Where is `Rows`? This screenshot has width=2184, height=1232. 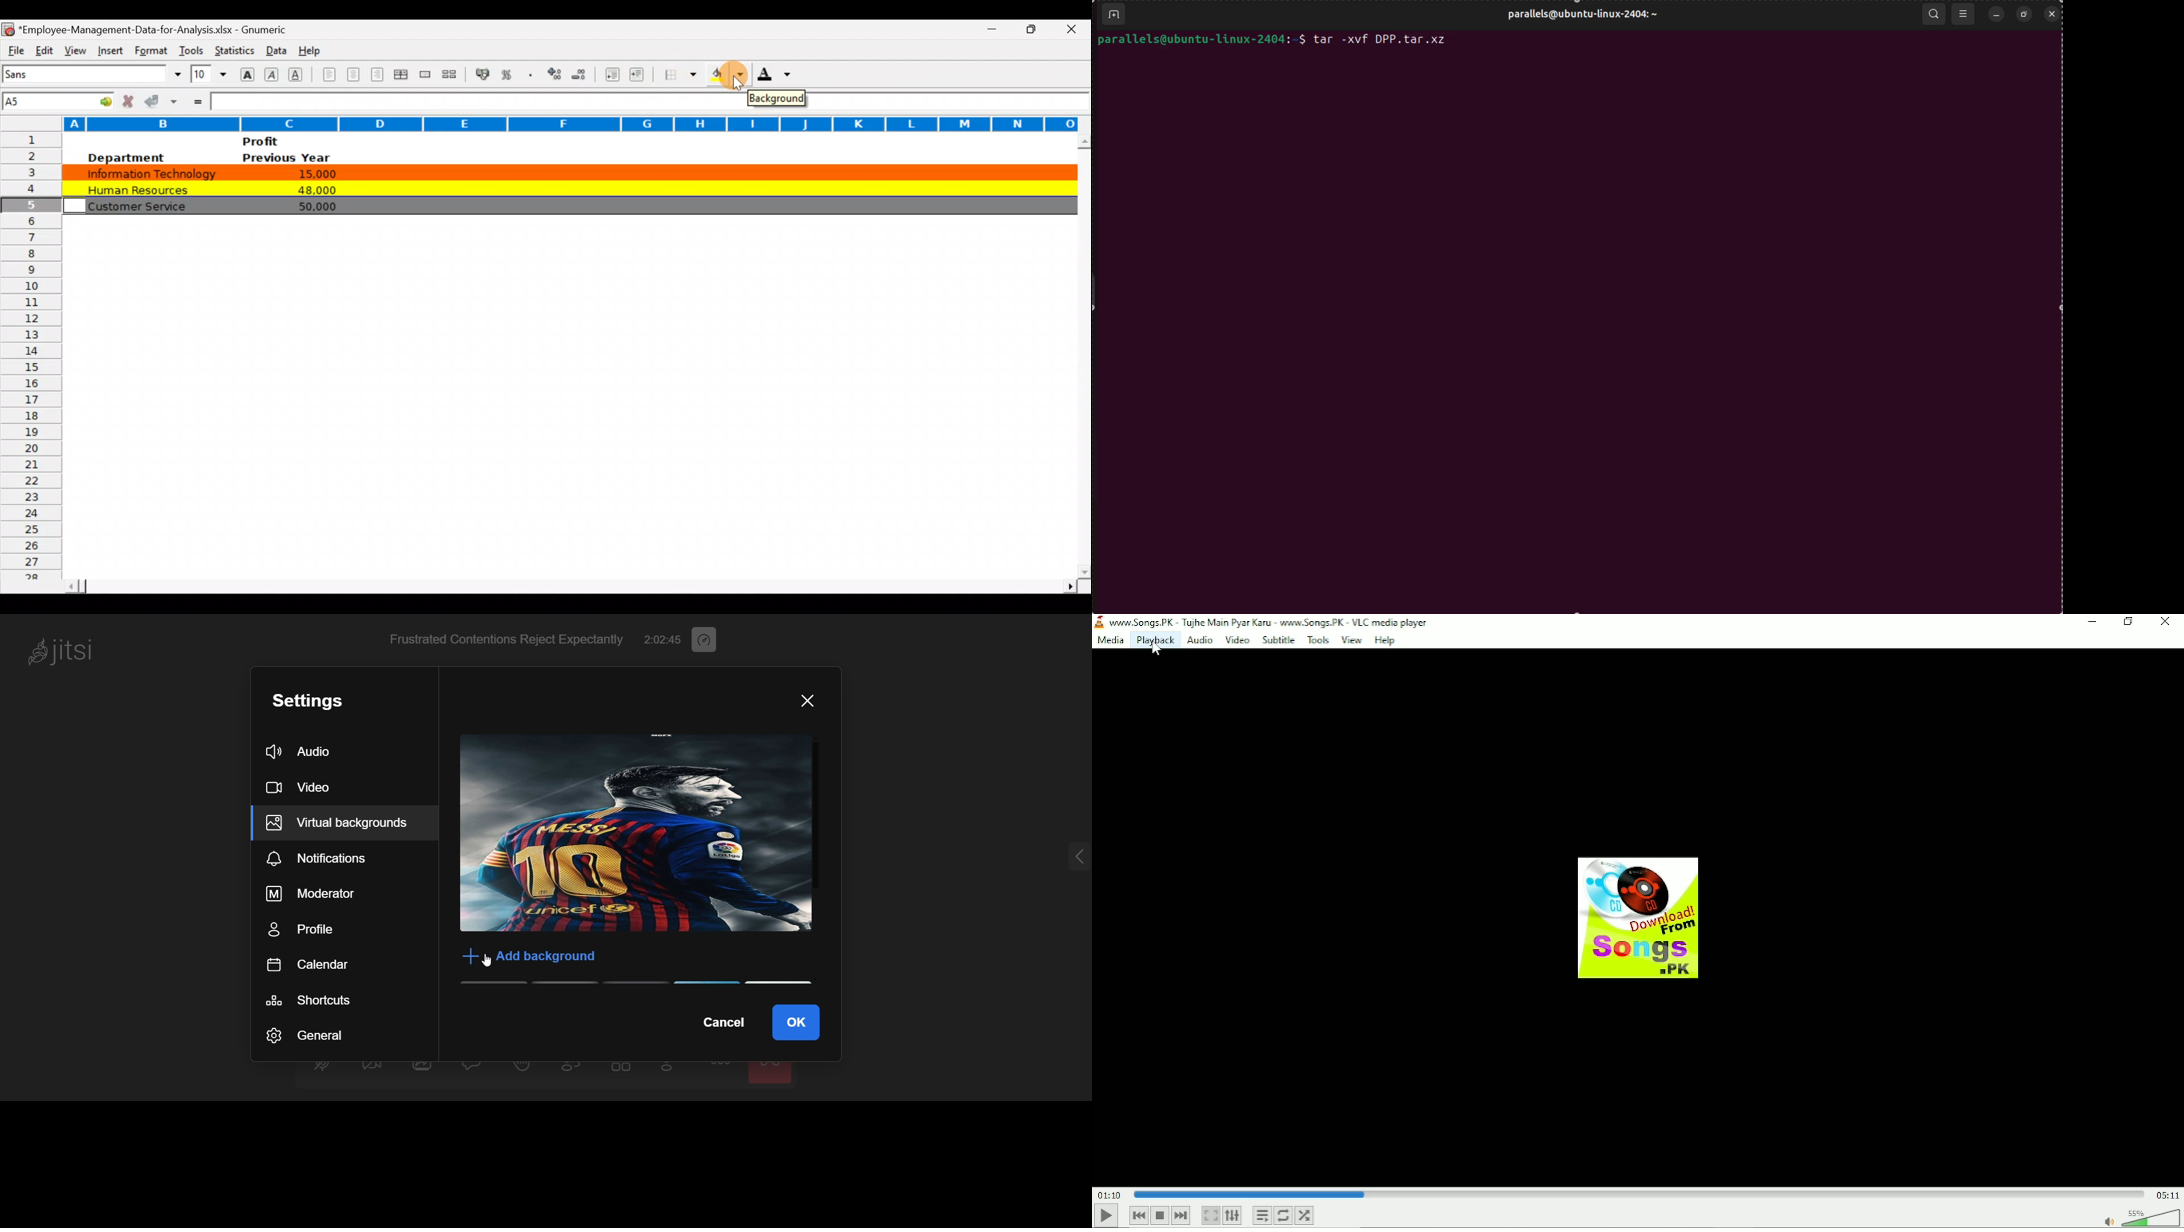
Rows is located at coordinates (31, 360).